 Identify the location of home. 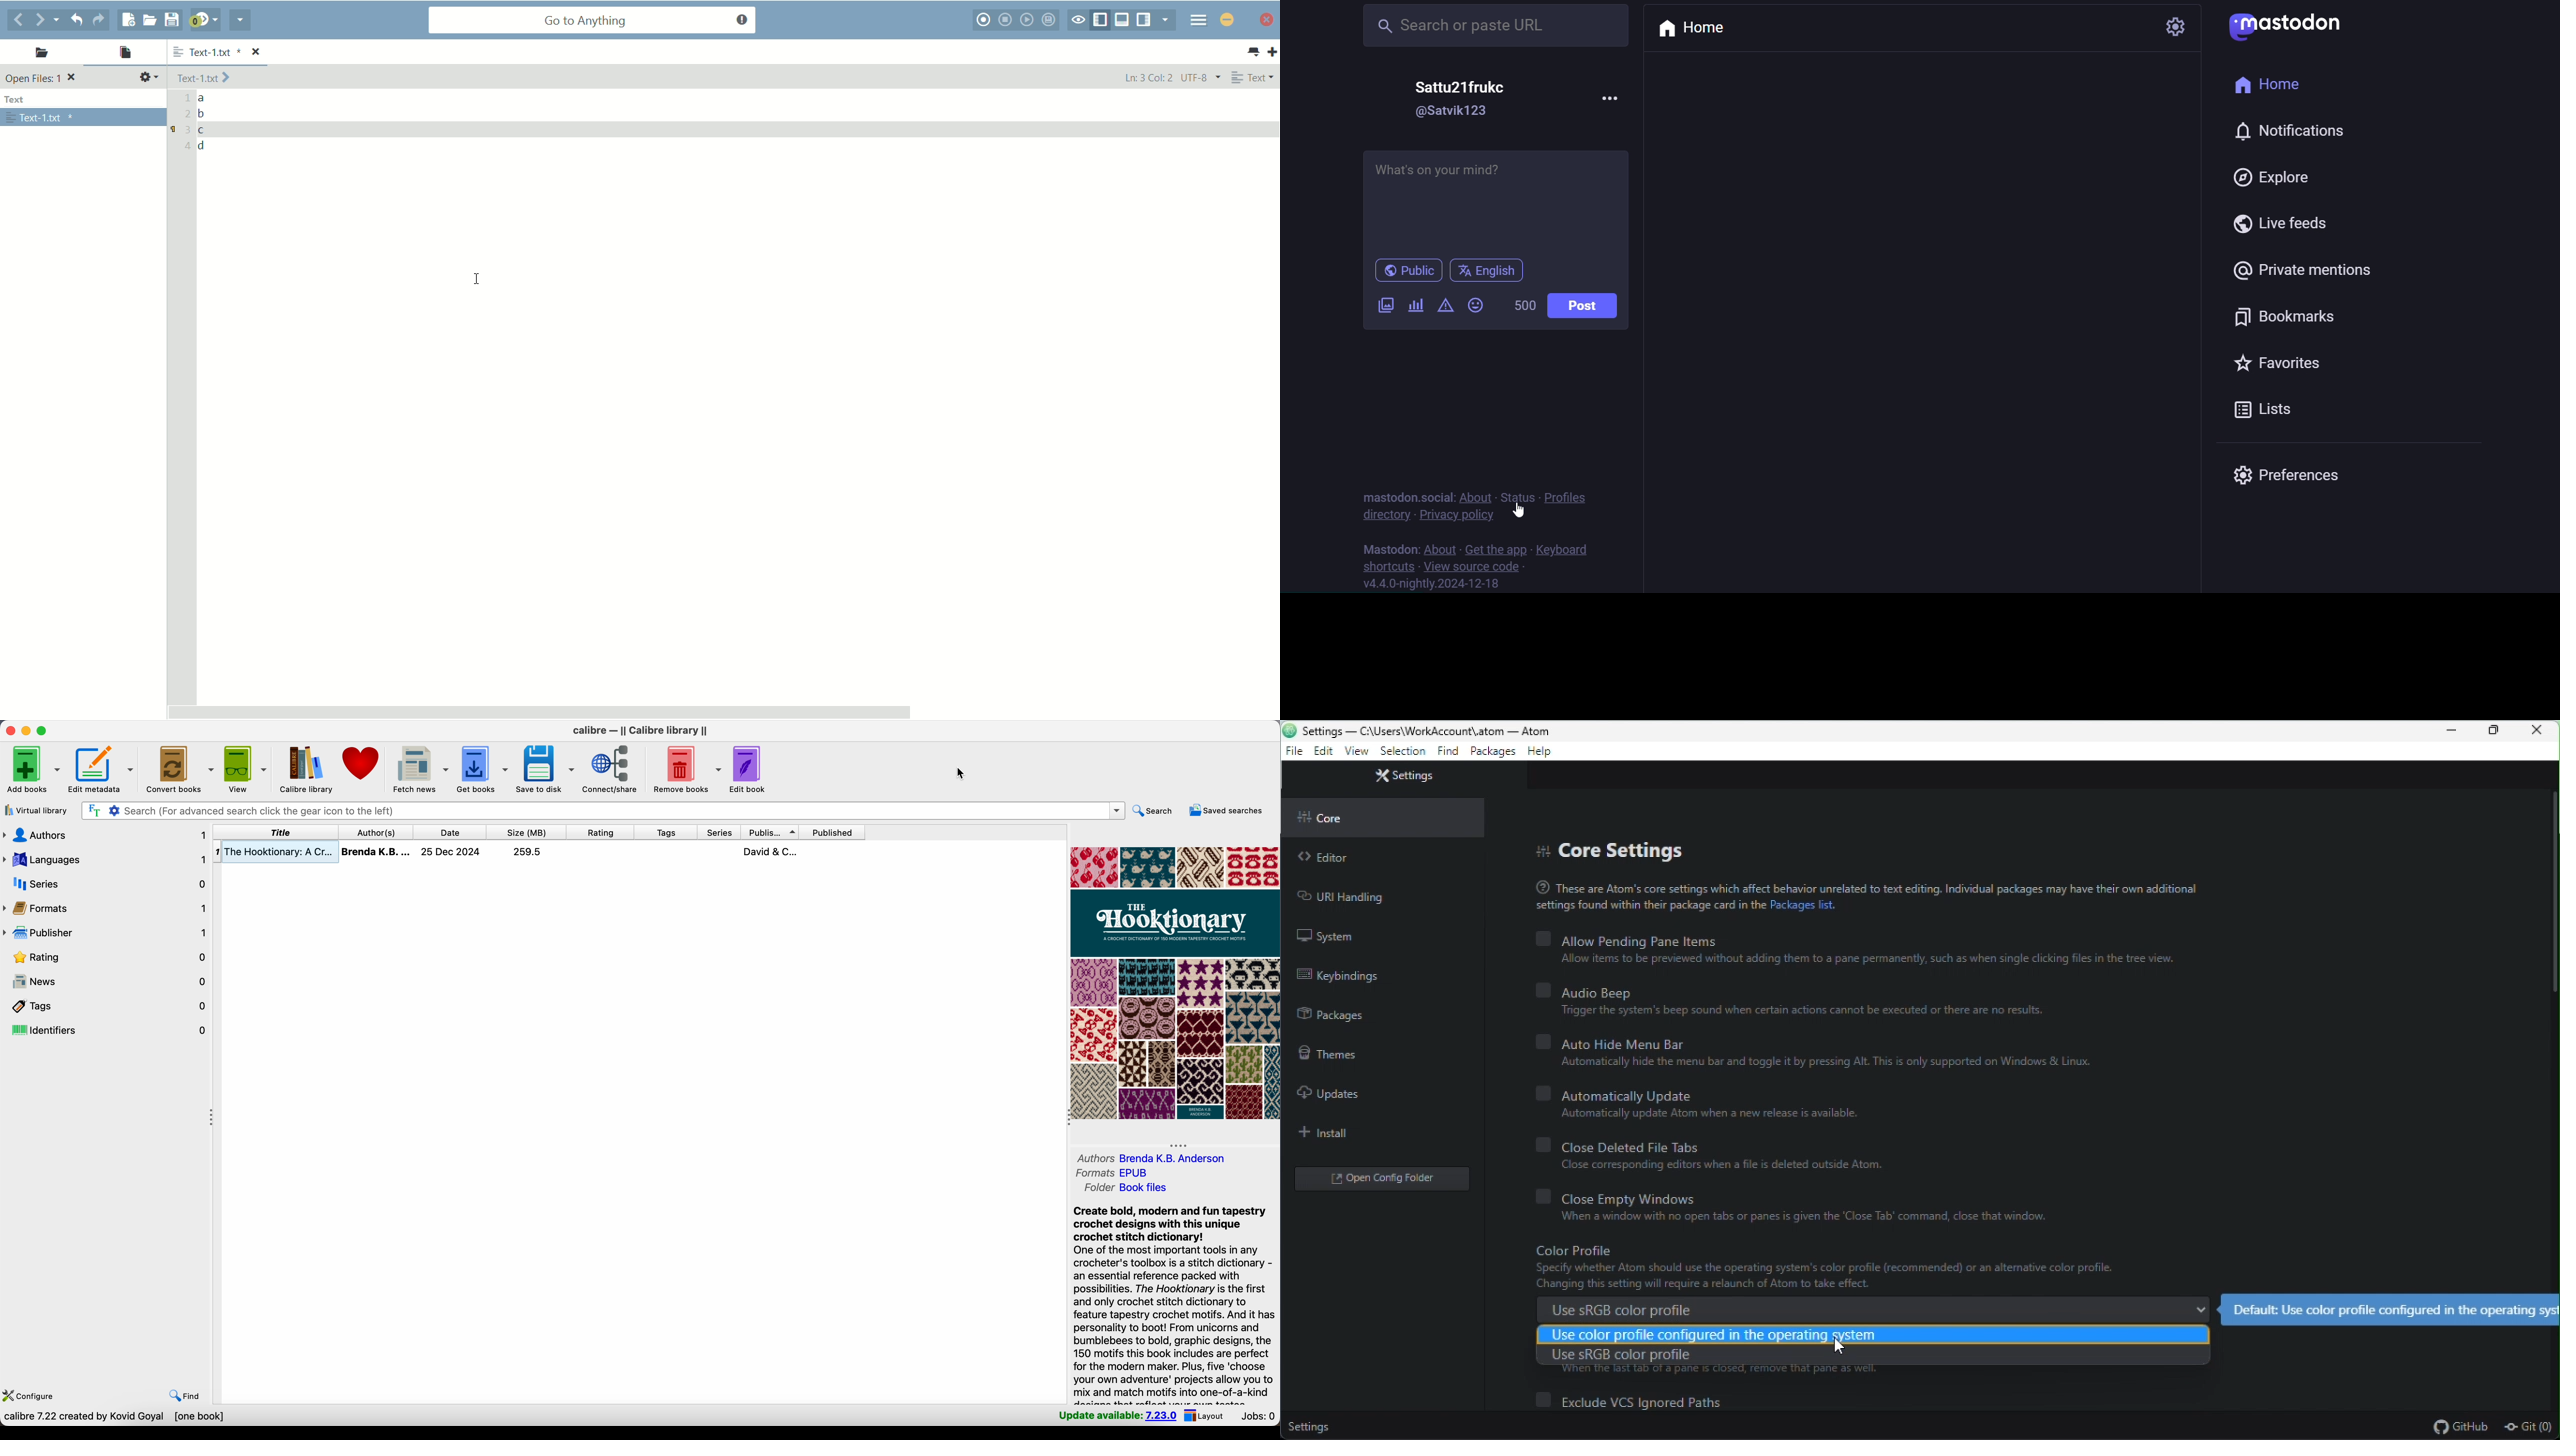
(2270, 84).